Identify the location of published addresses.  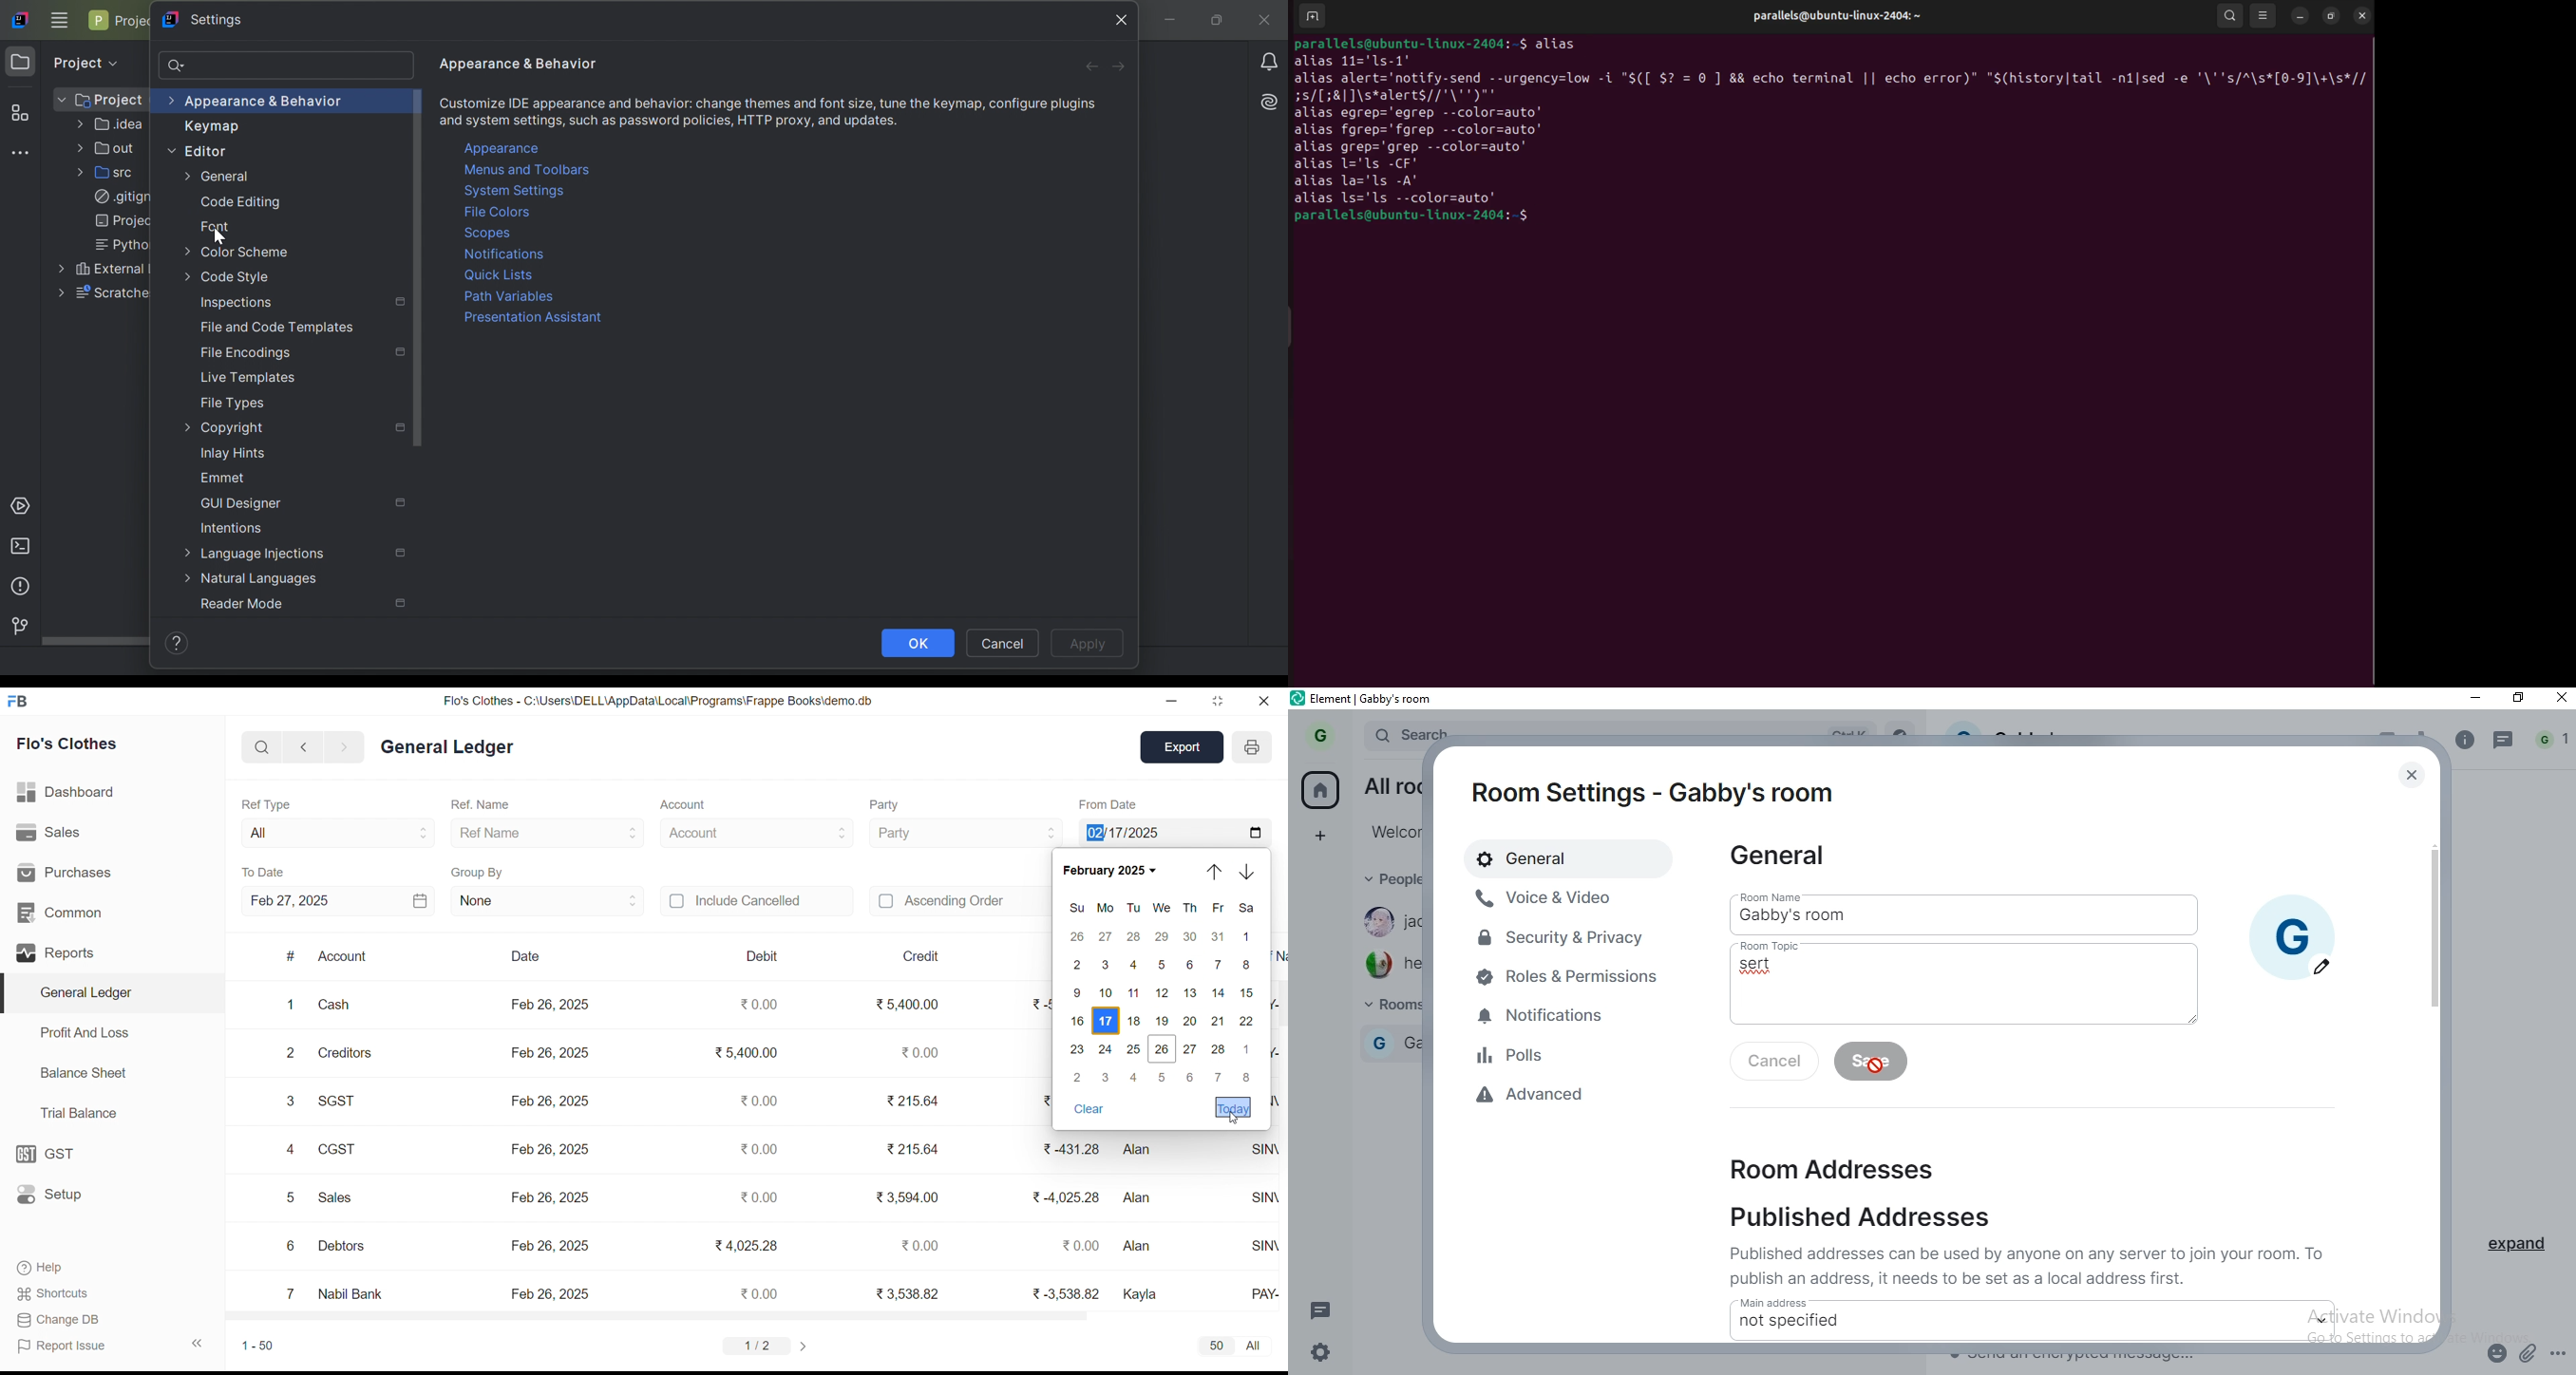
(1878, 1219).